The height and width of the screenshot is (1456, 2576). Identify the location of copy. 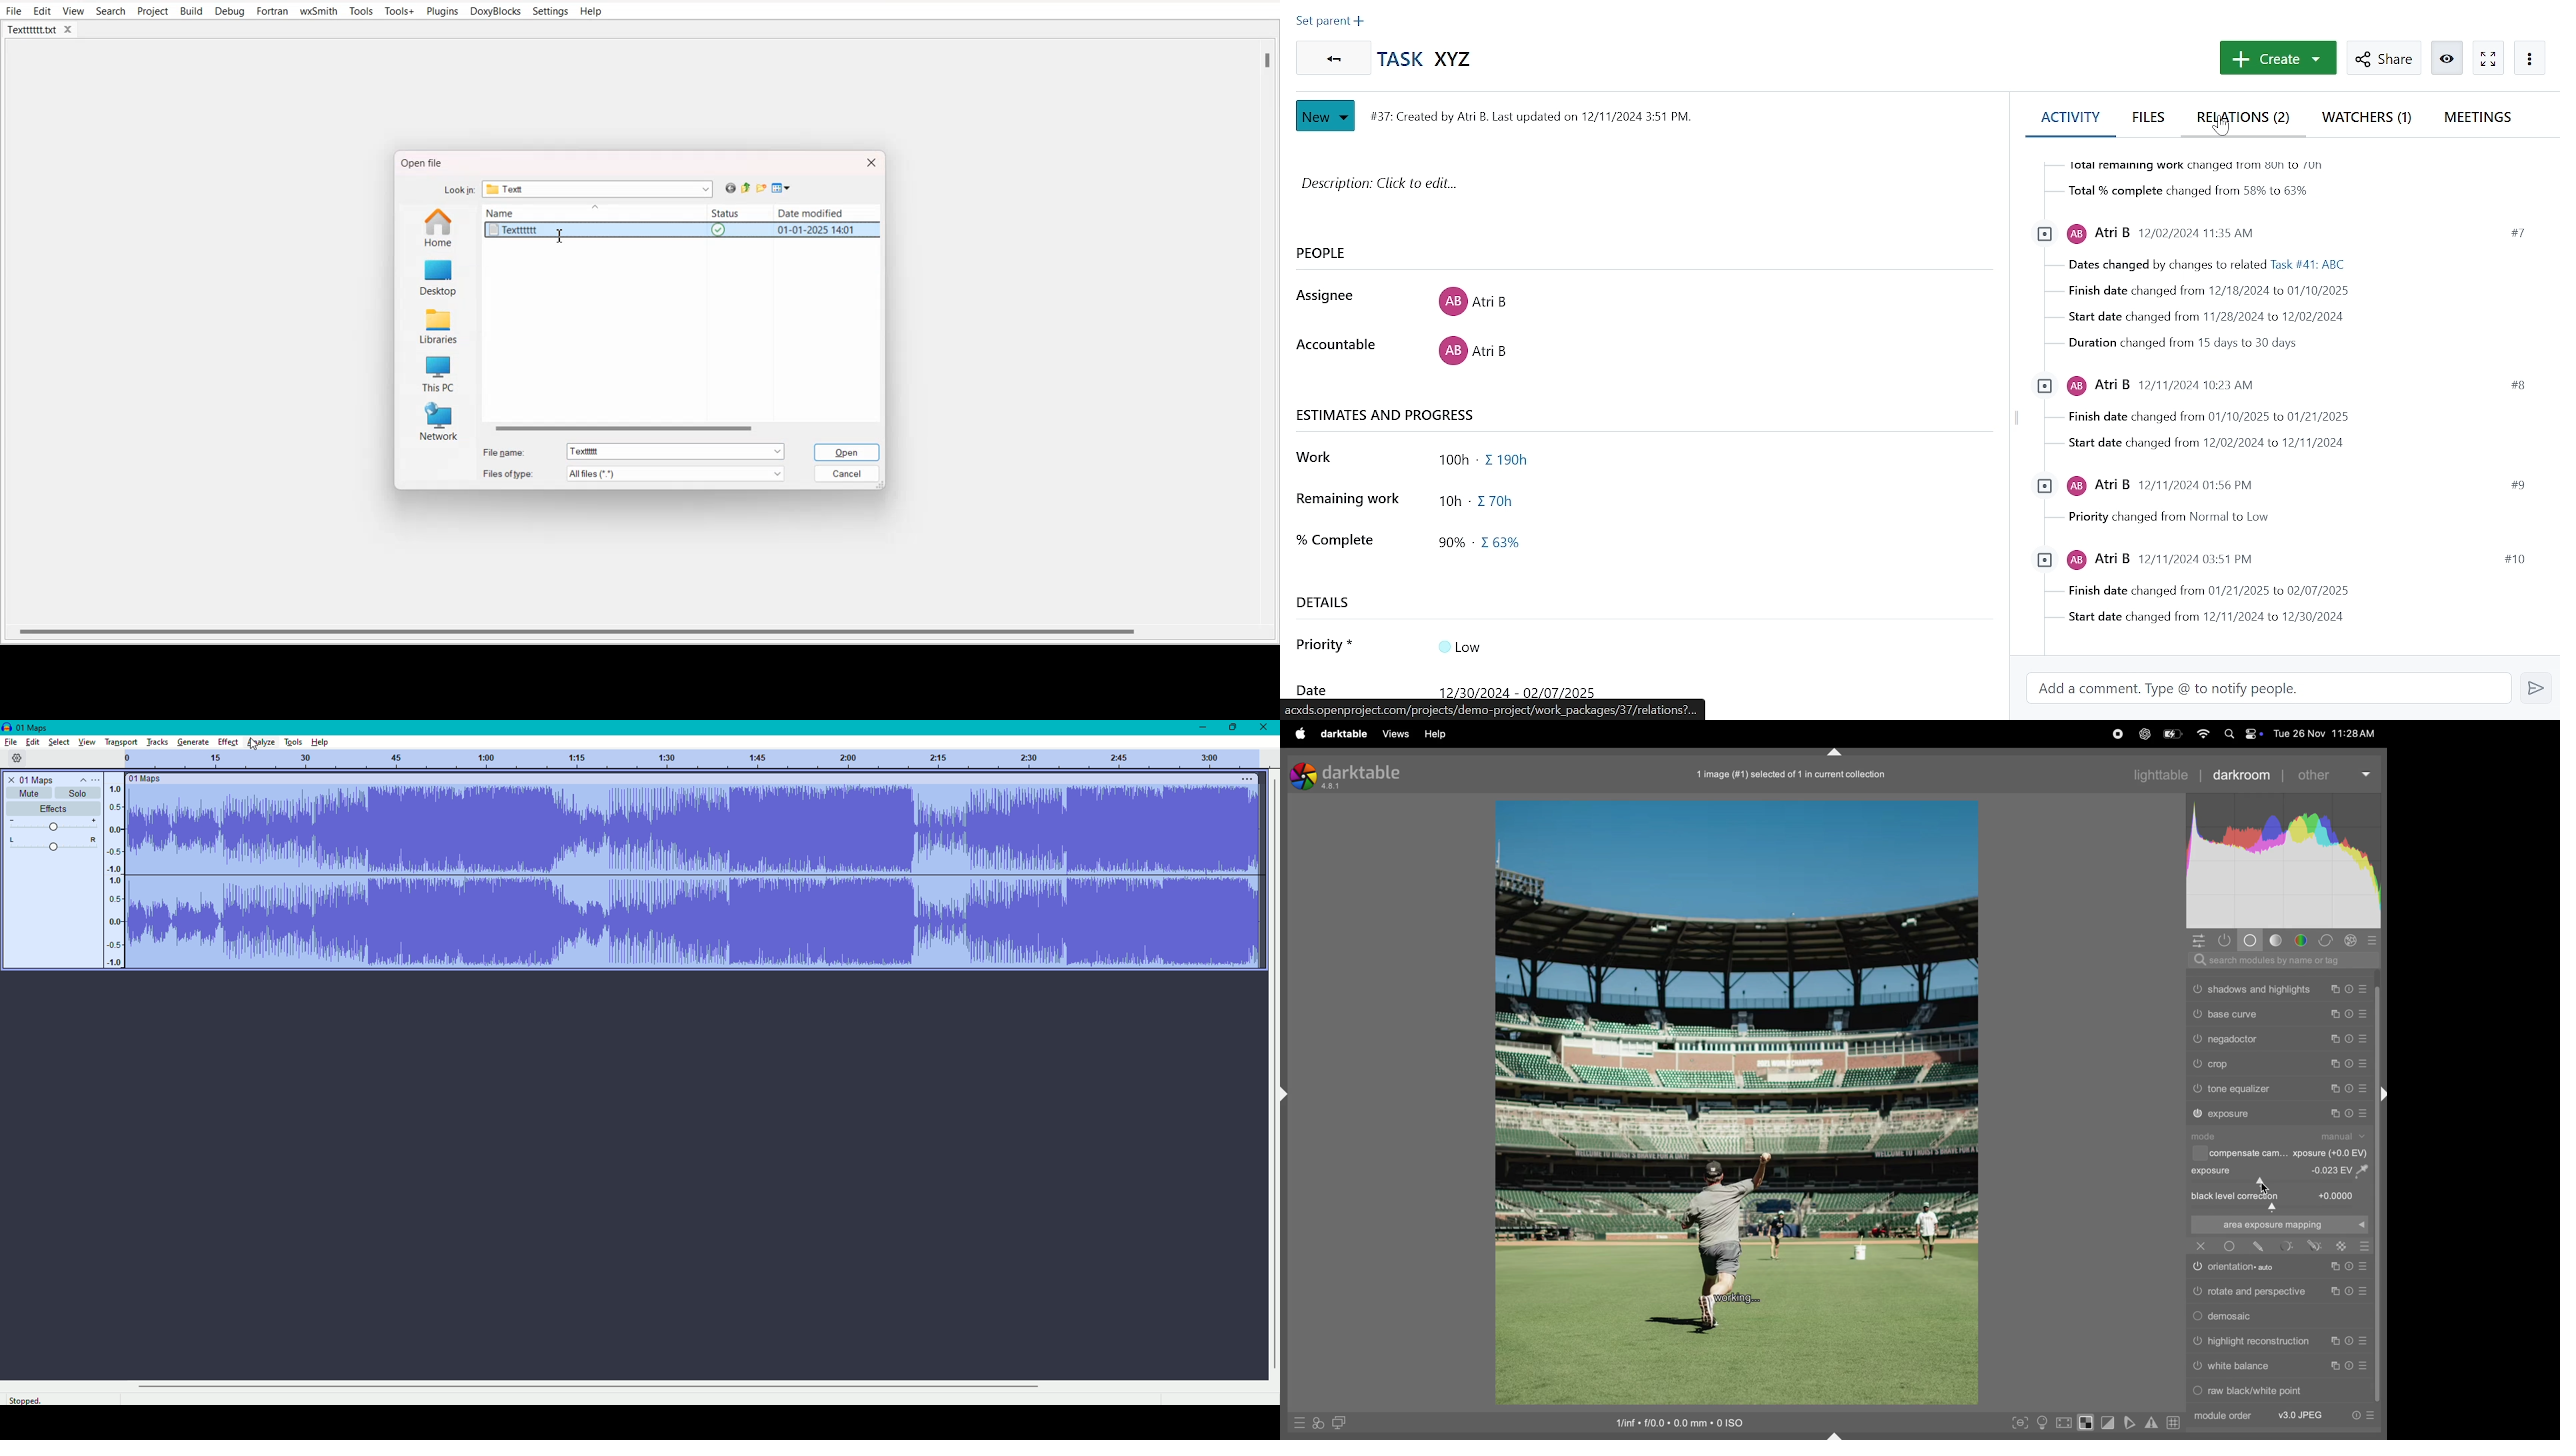
(2333, 1114).